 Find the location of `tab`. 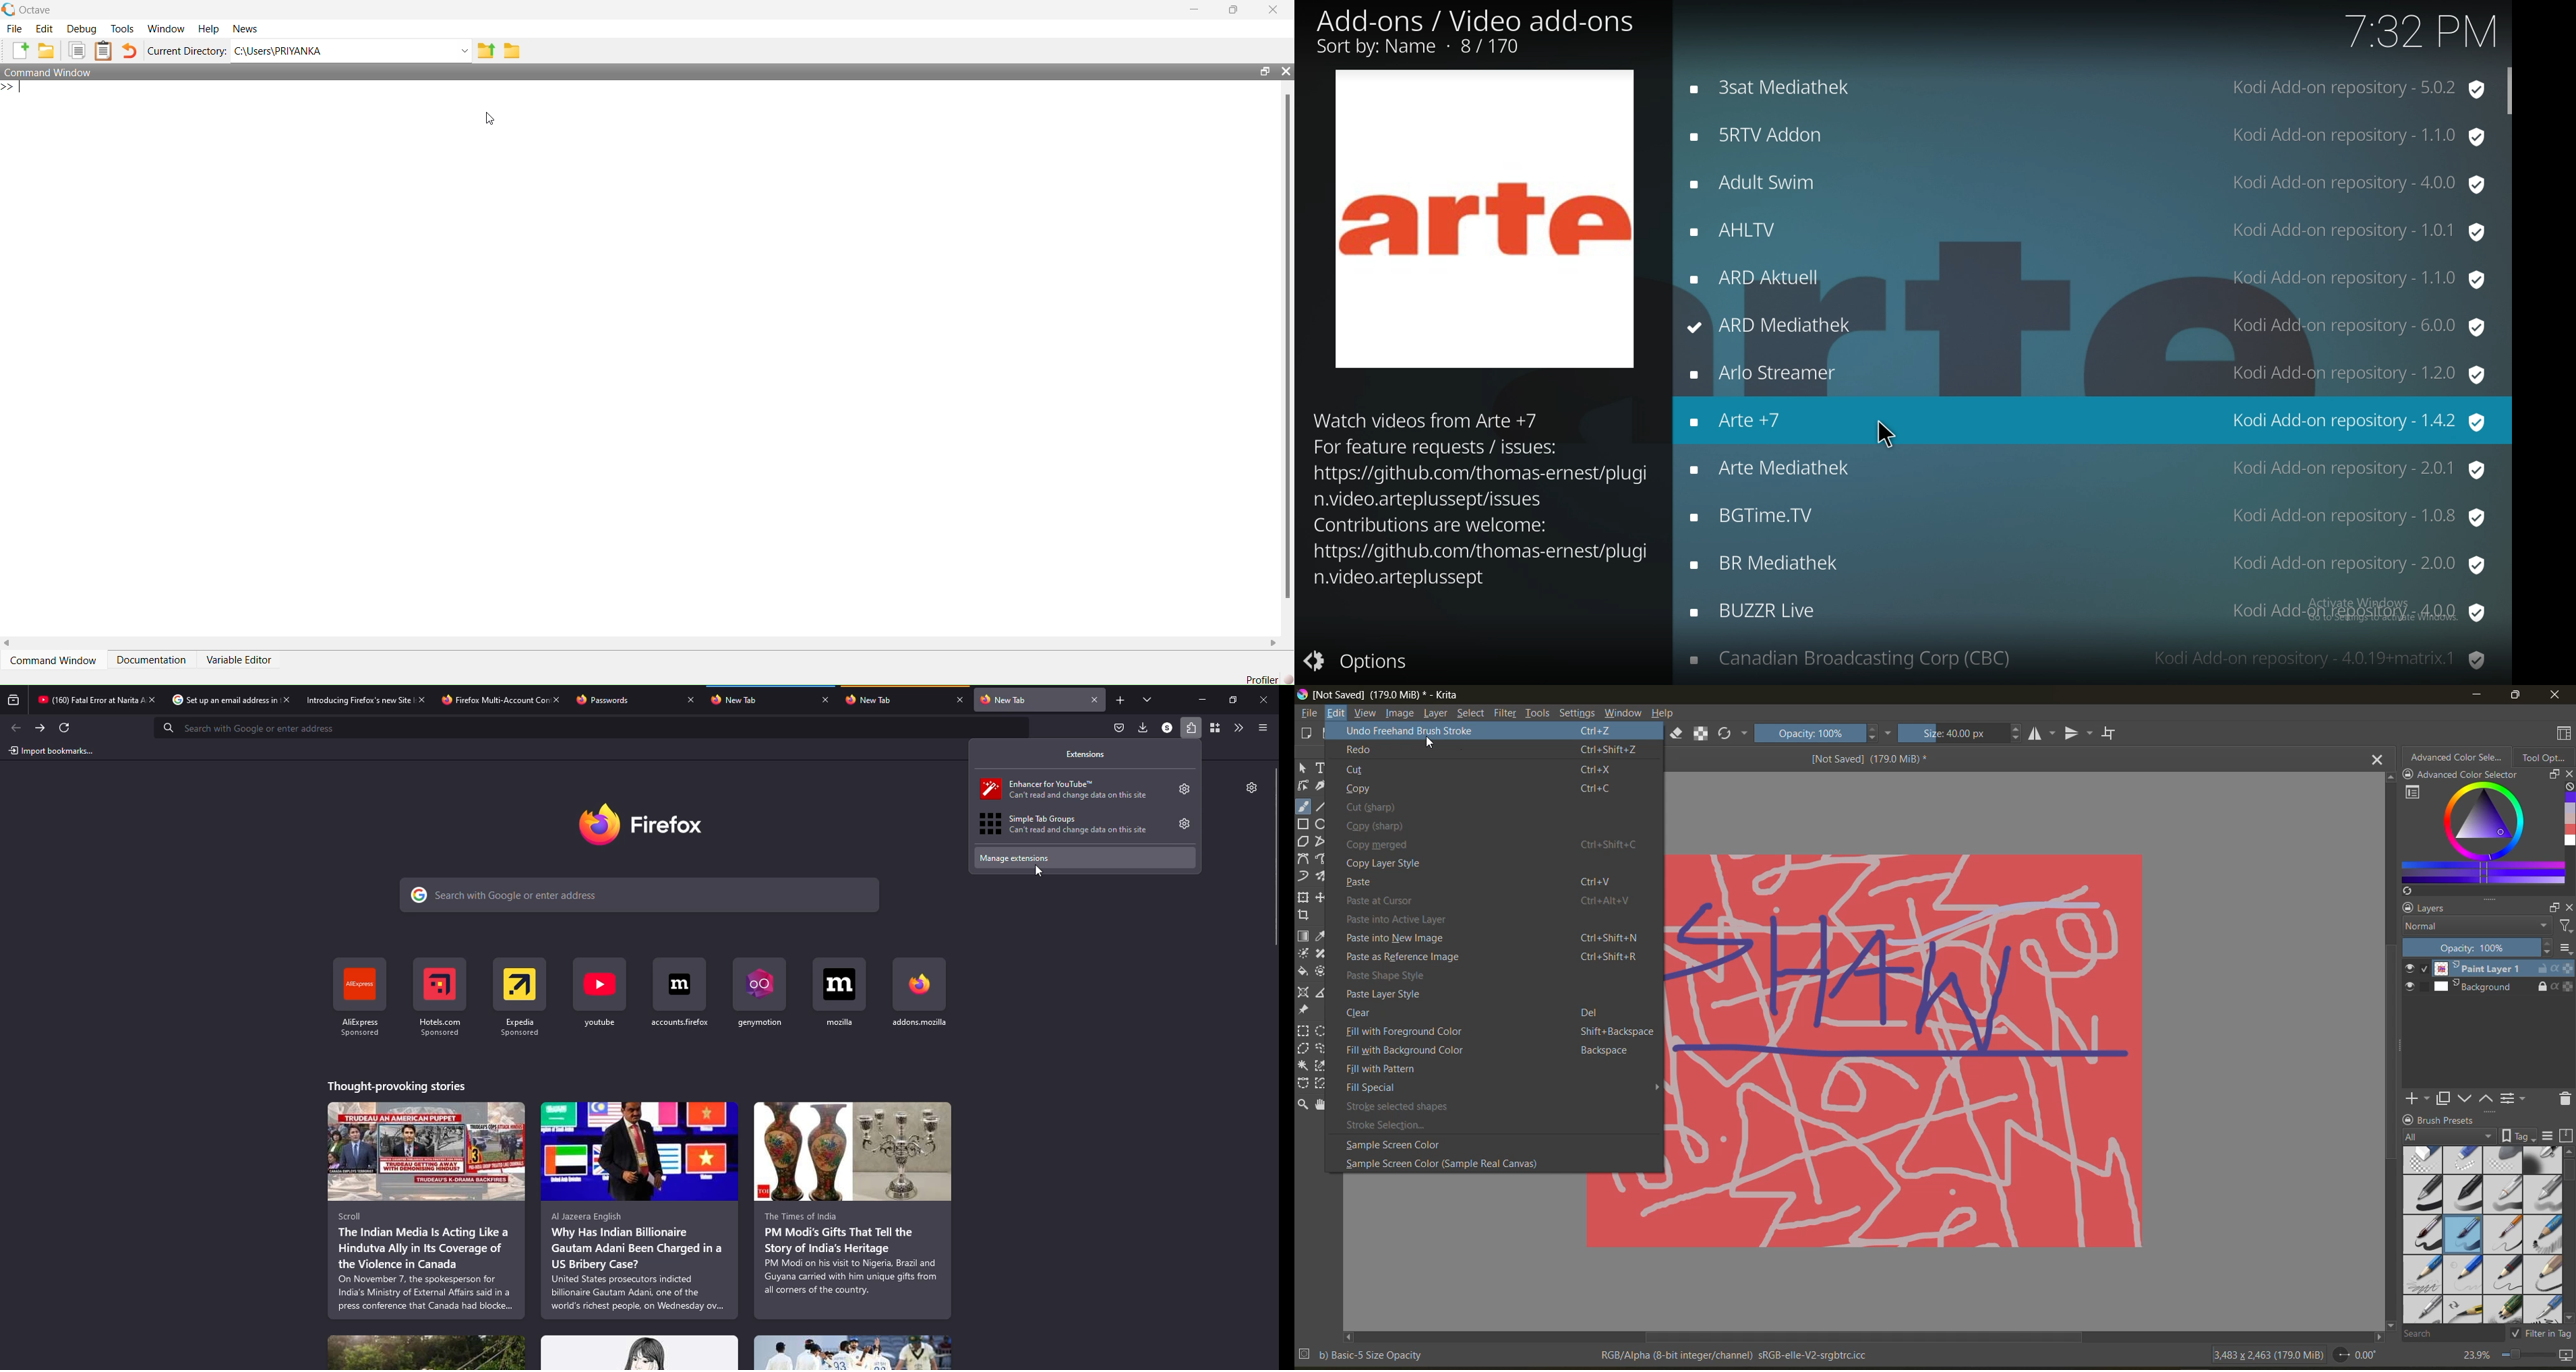

tab is located at coordinates (608, 699).